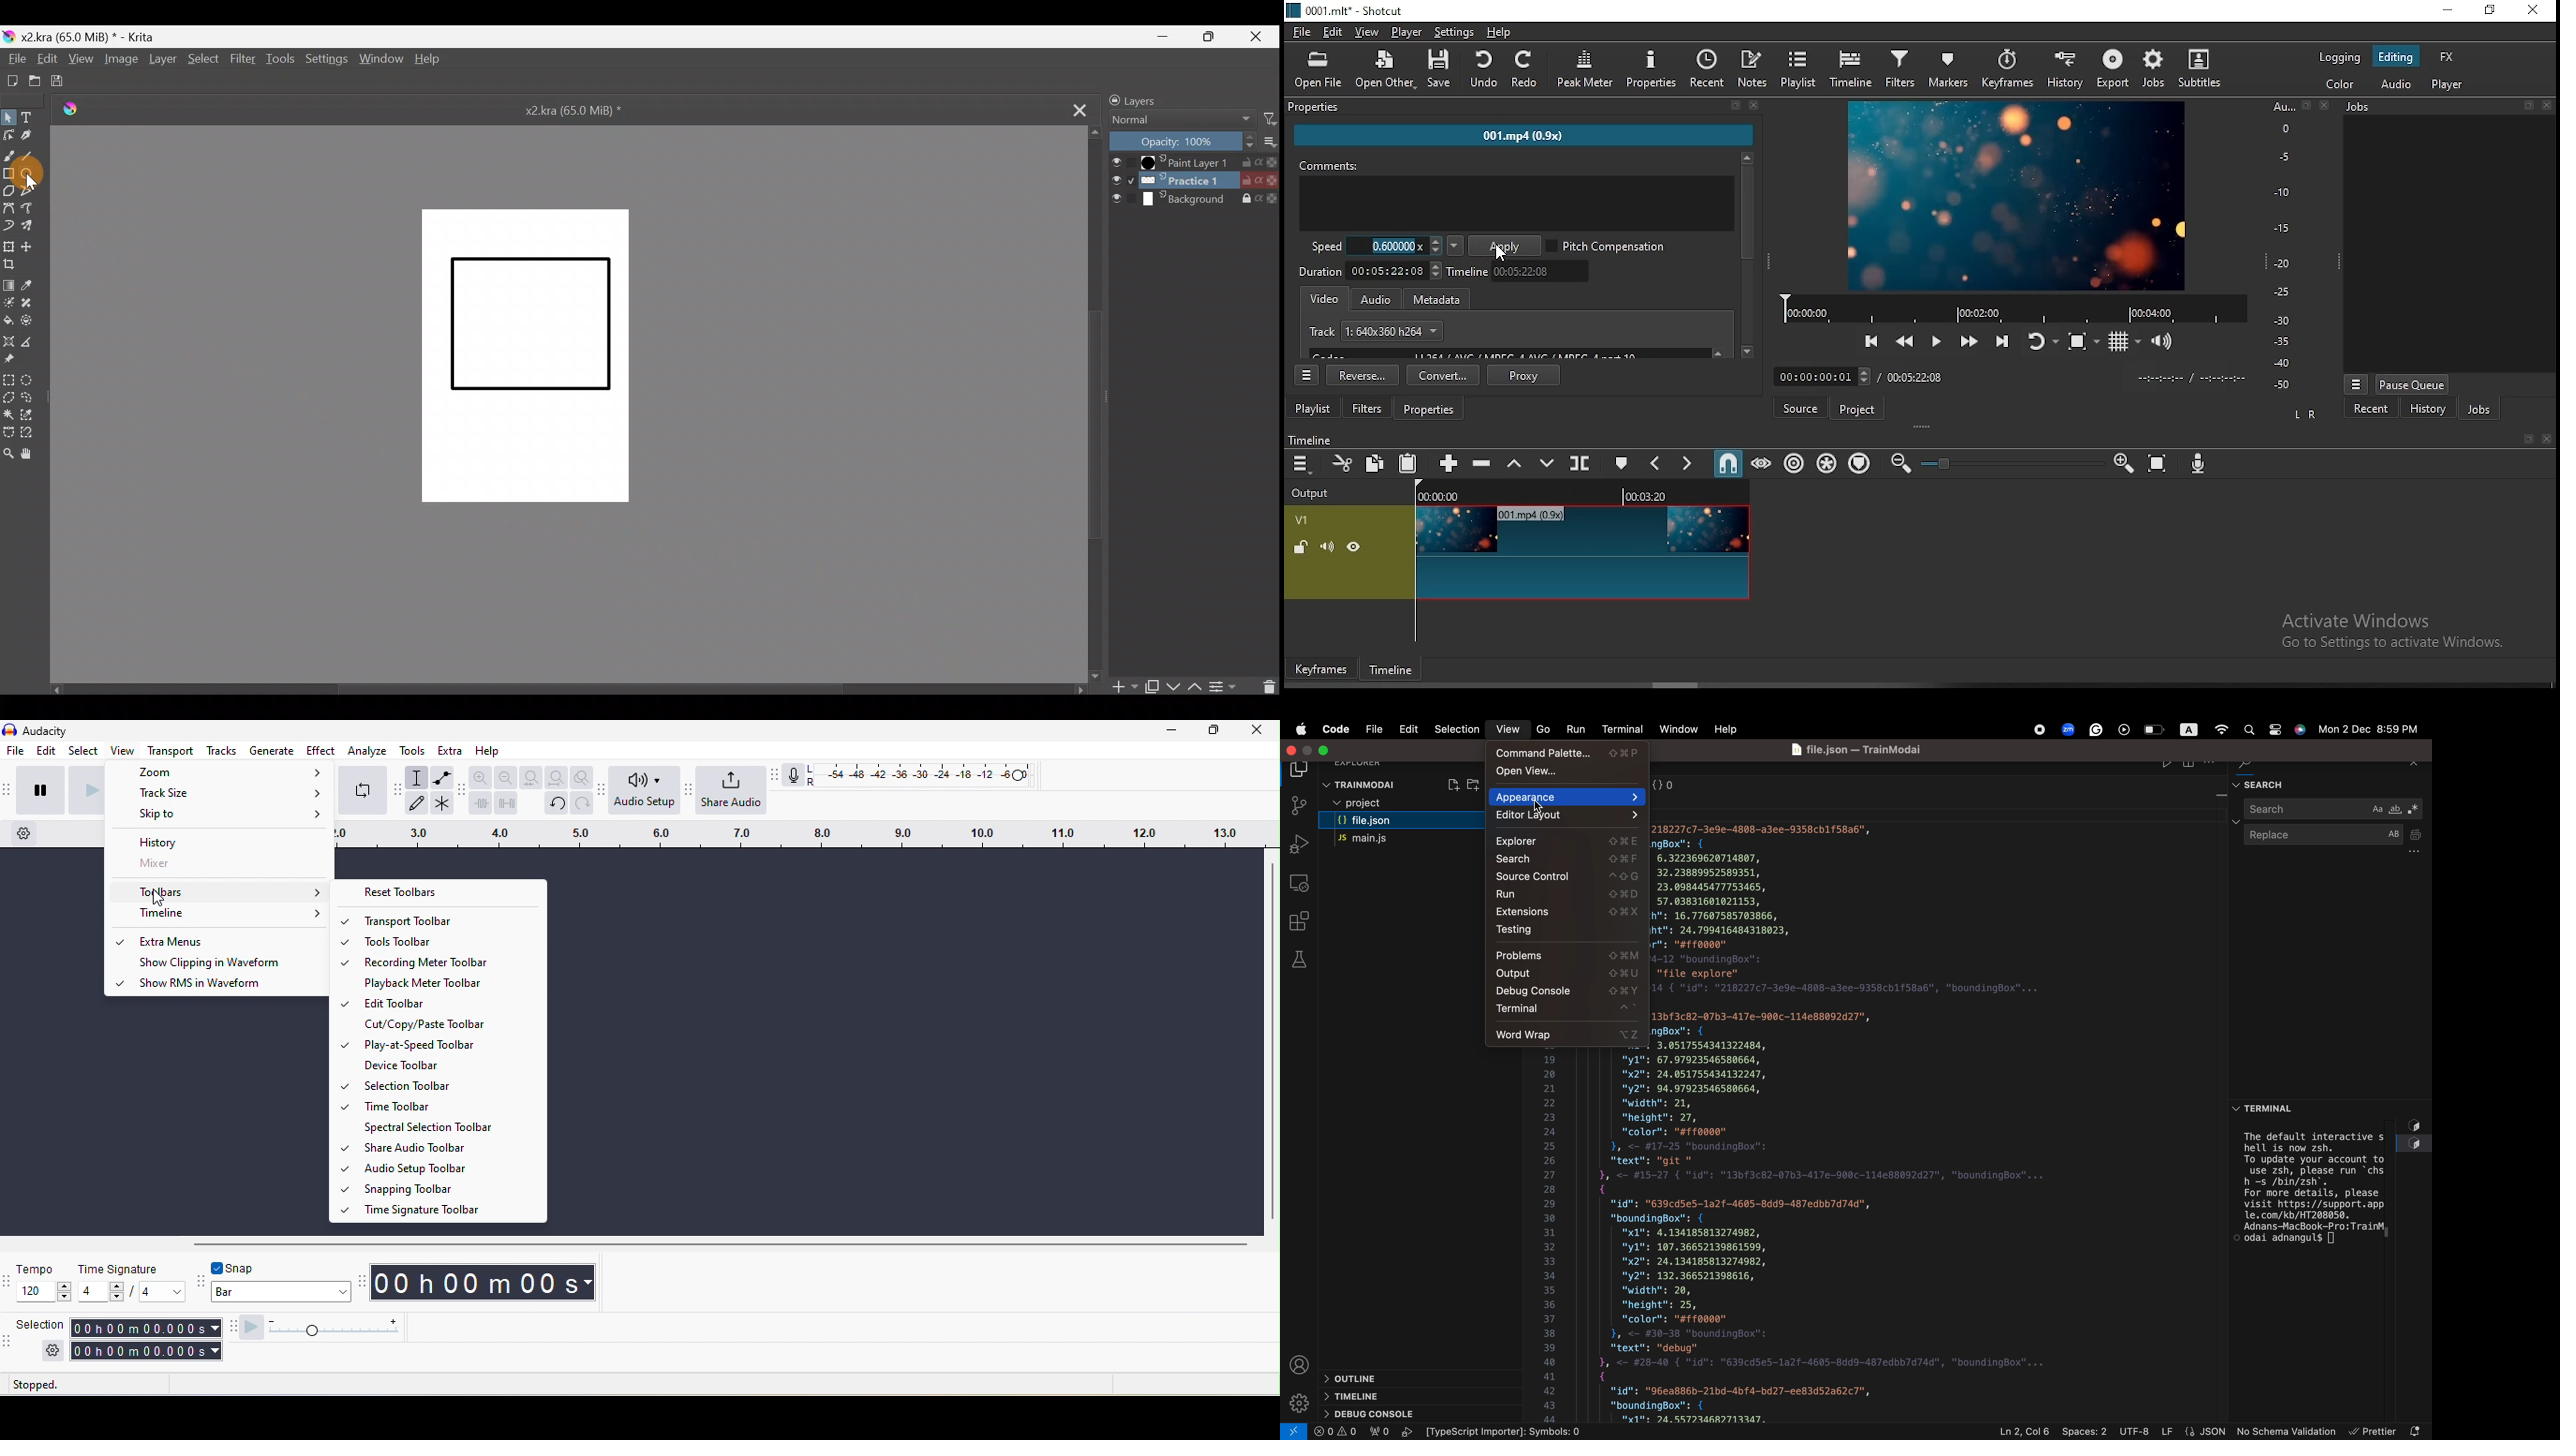 This screenshot has width=2576, height=1456. I want to click on color, so click(2341, 83).